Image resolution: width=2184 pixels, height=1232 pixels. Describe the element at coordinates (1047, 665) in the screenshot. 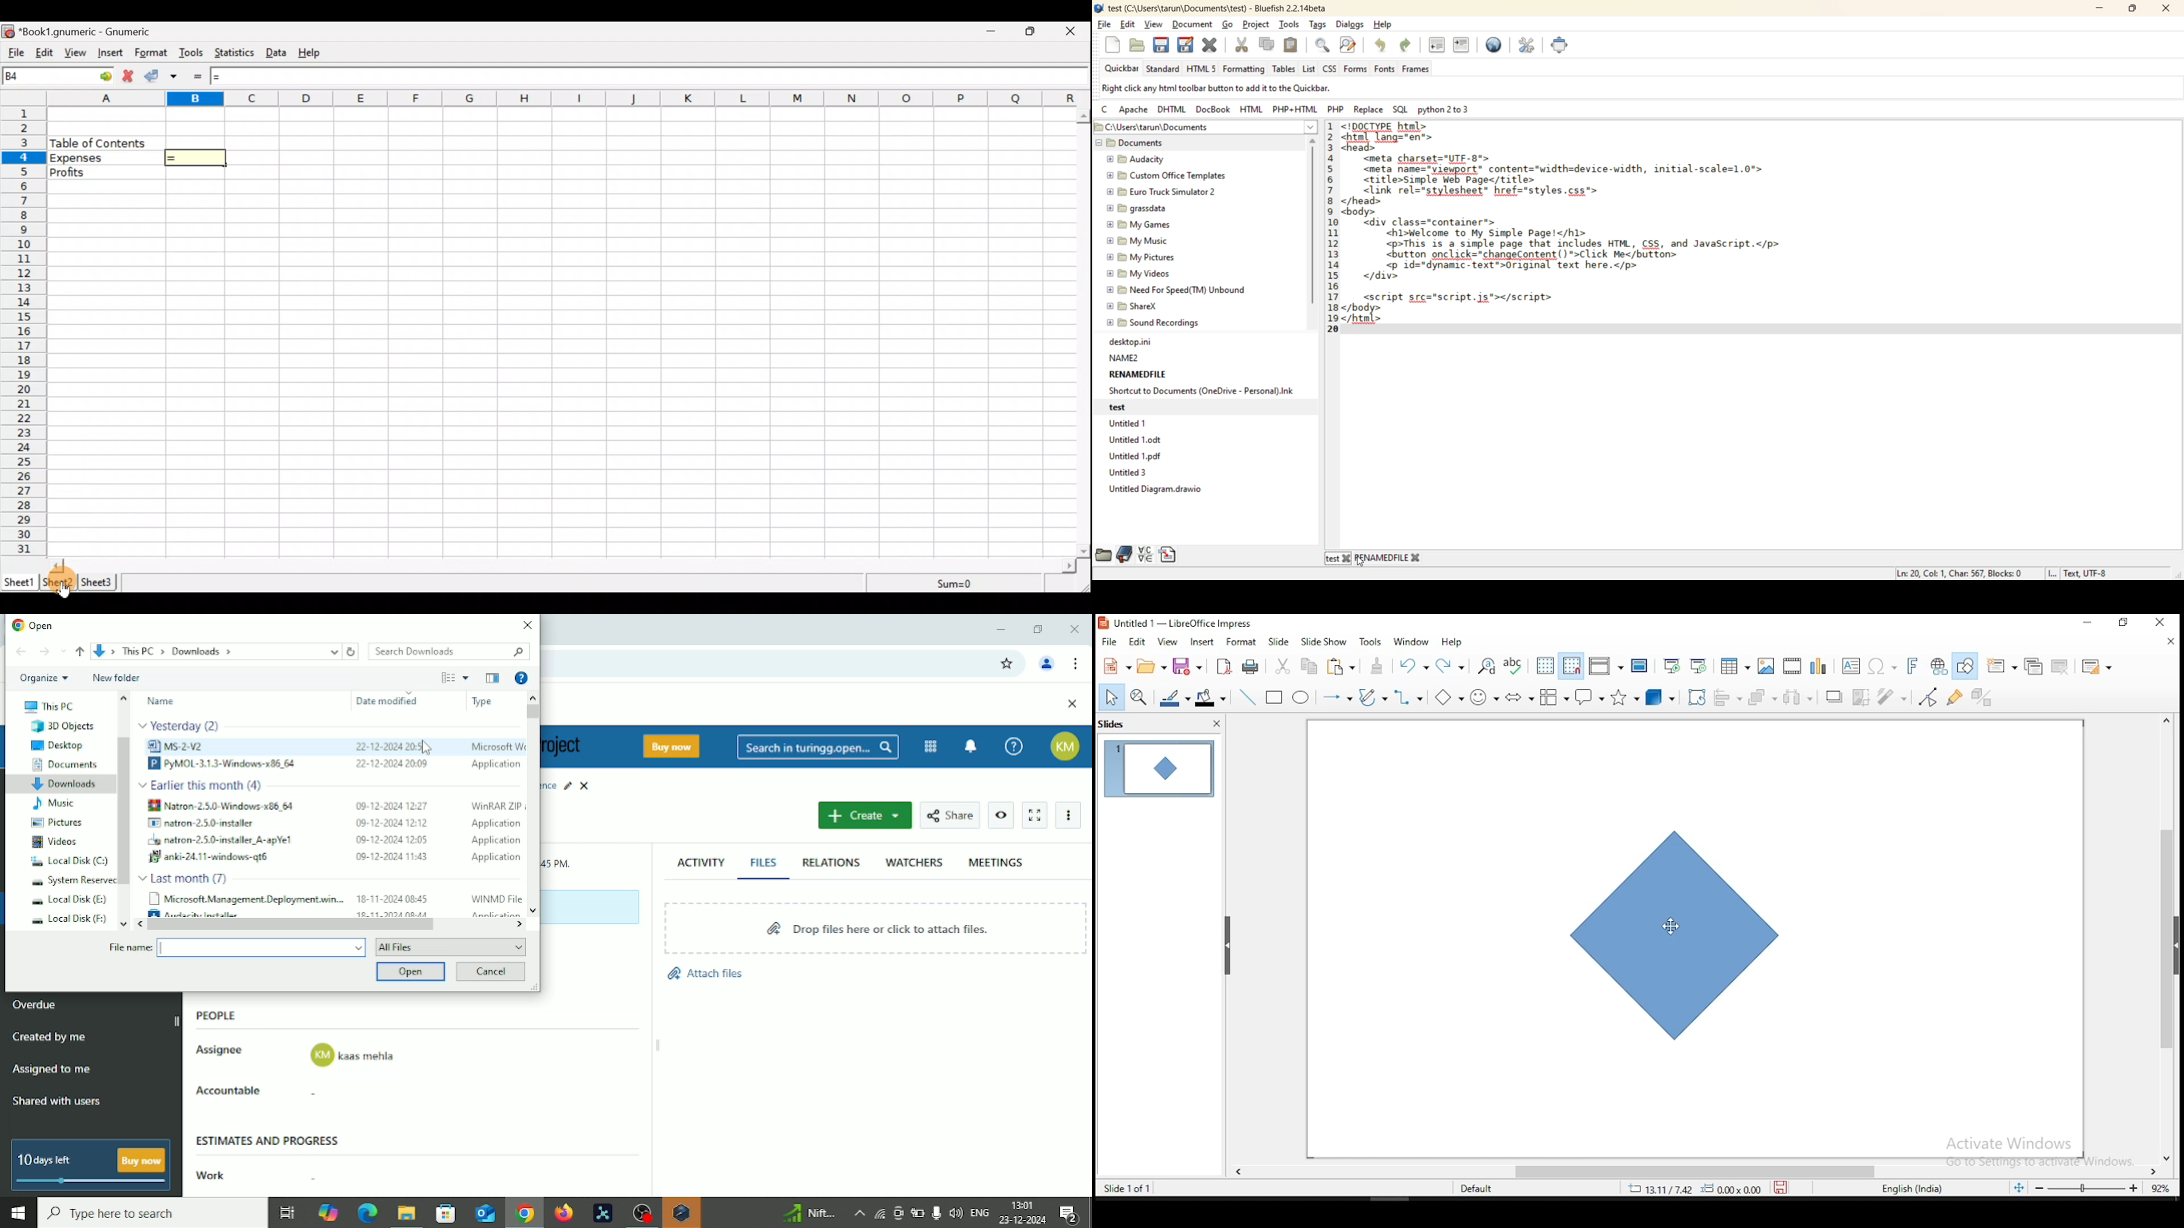

I see `Account` at that location.